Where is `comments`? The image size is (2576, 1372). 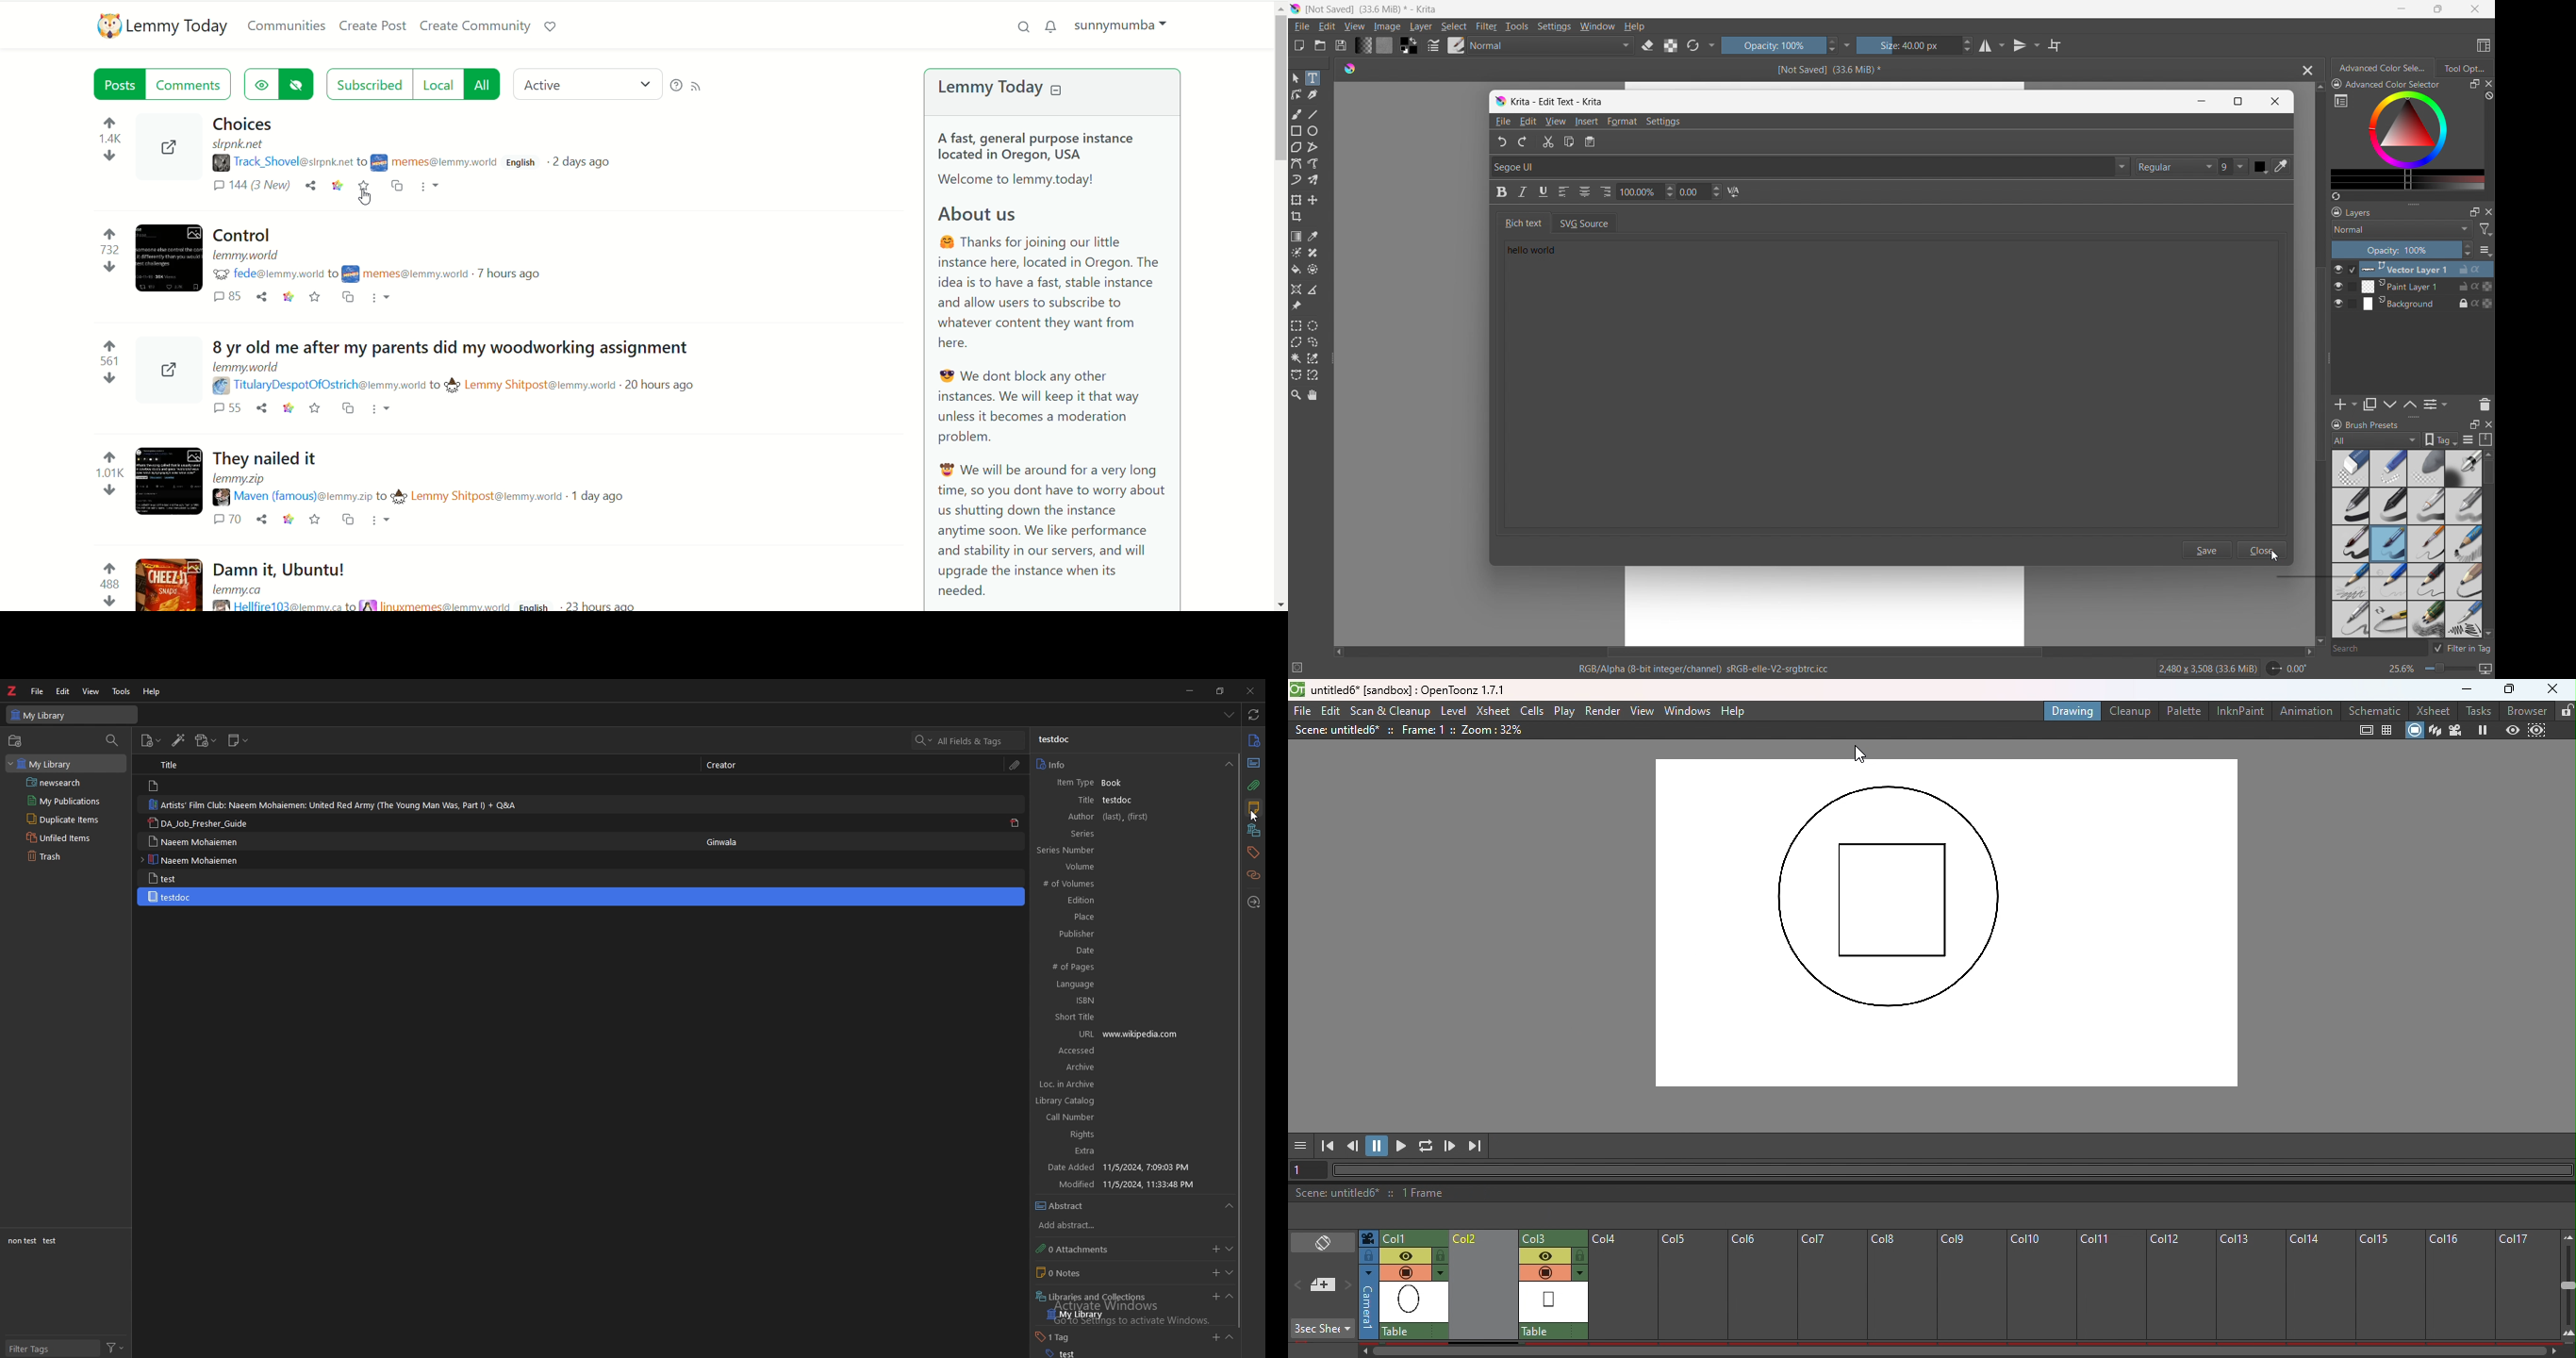
comments is located at coordinates (192, 87).